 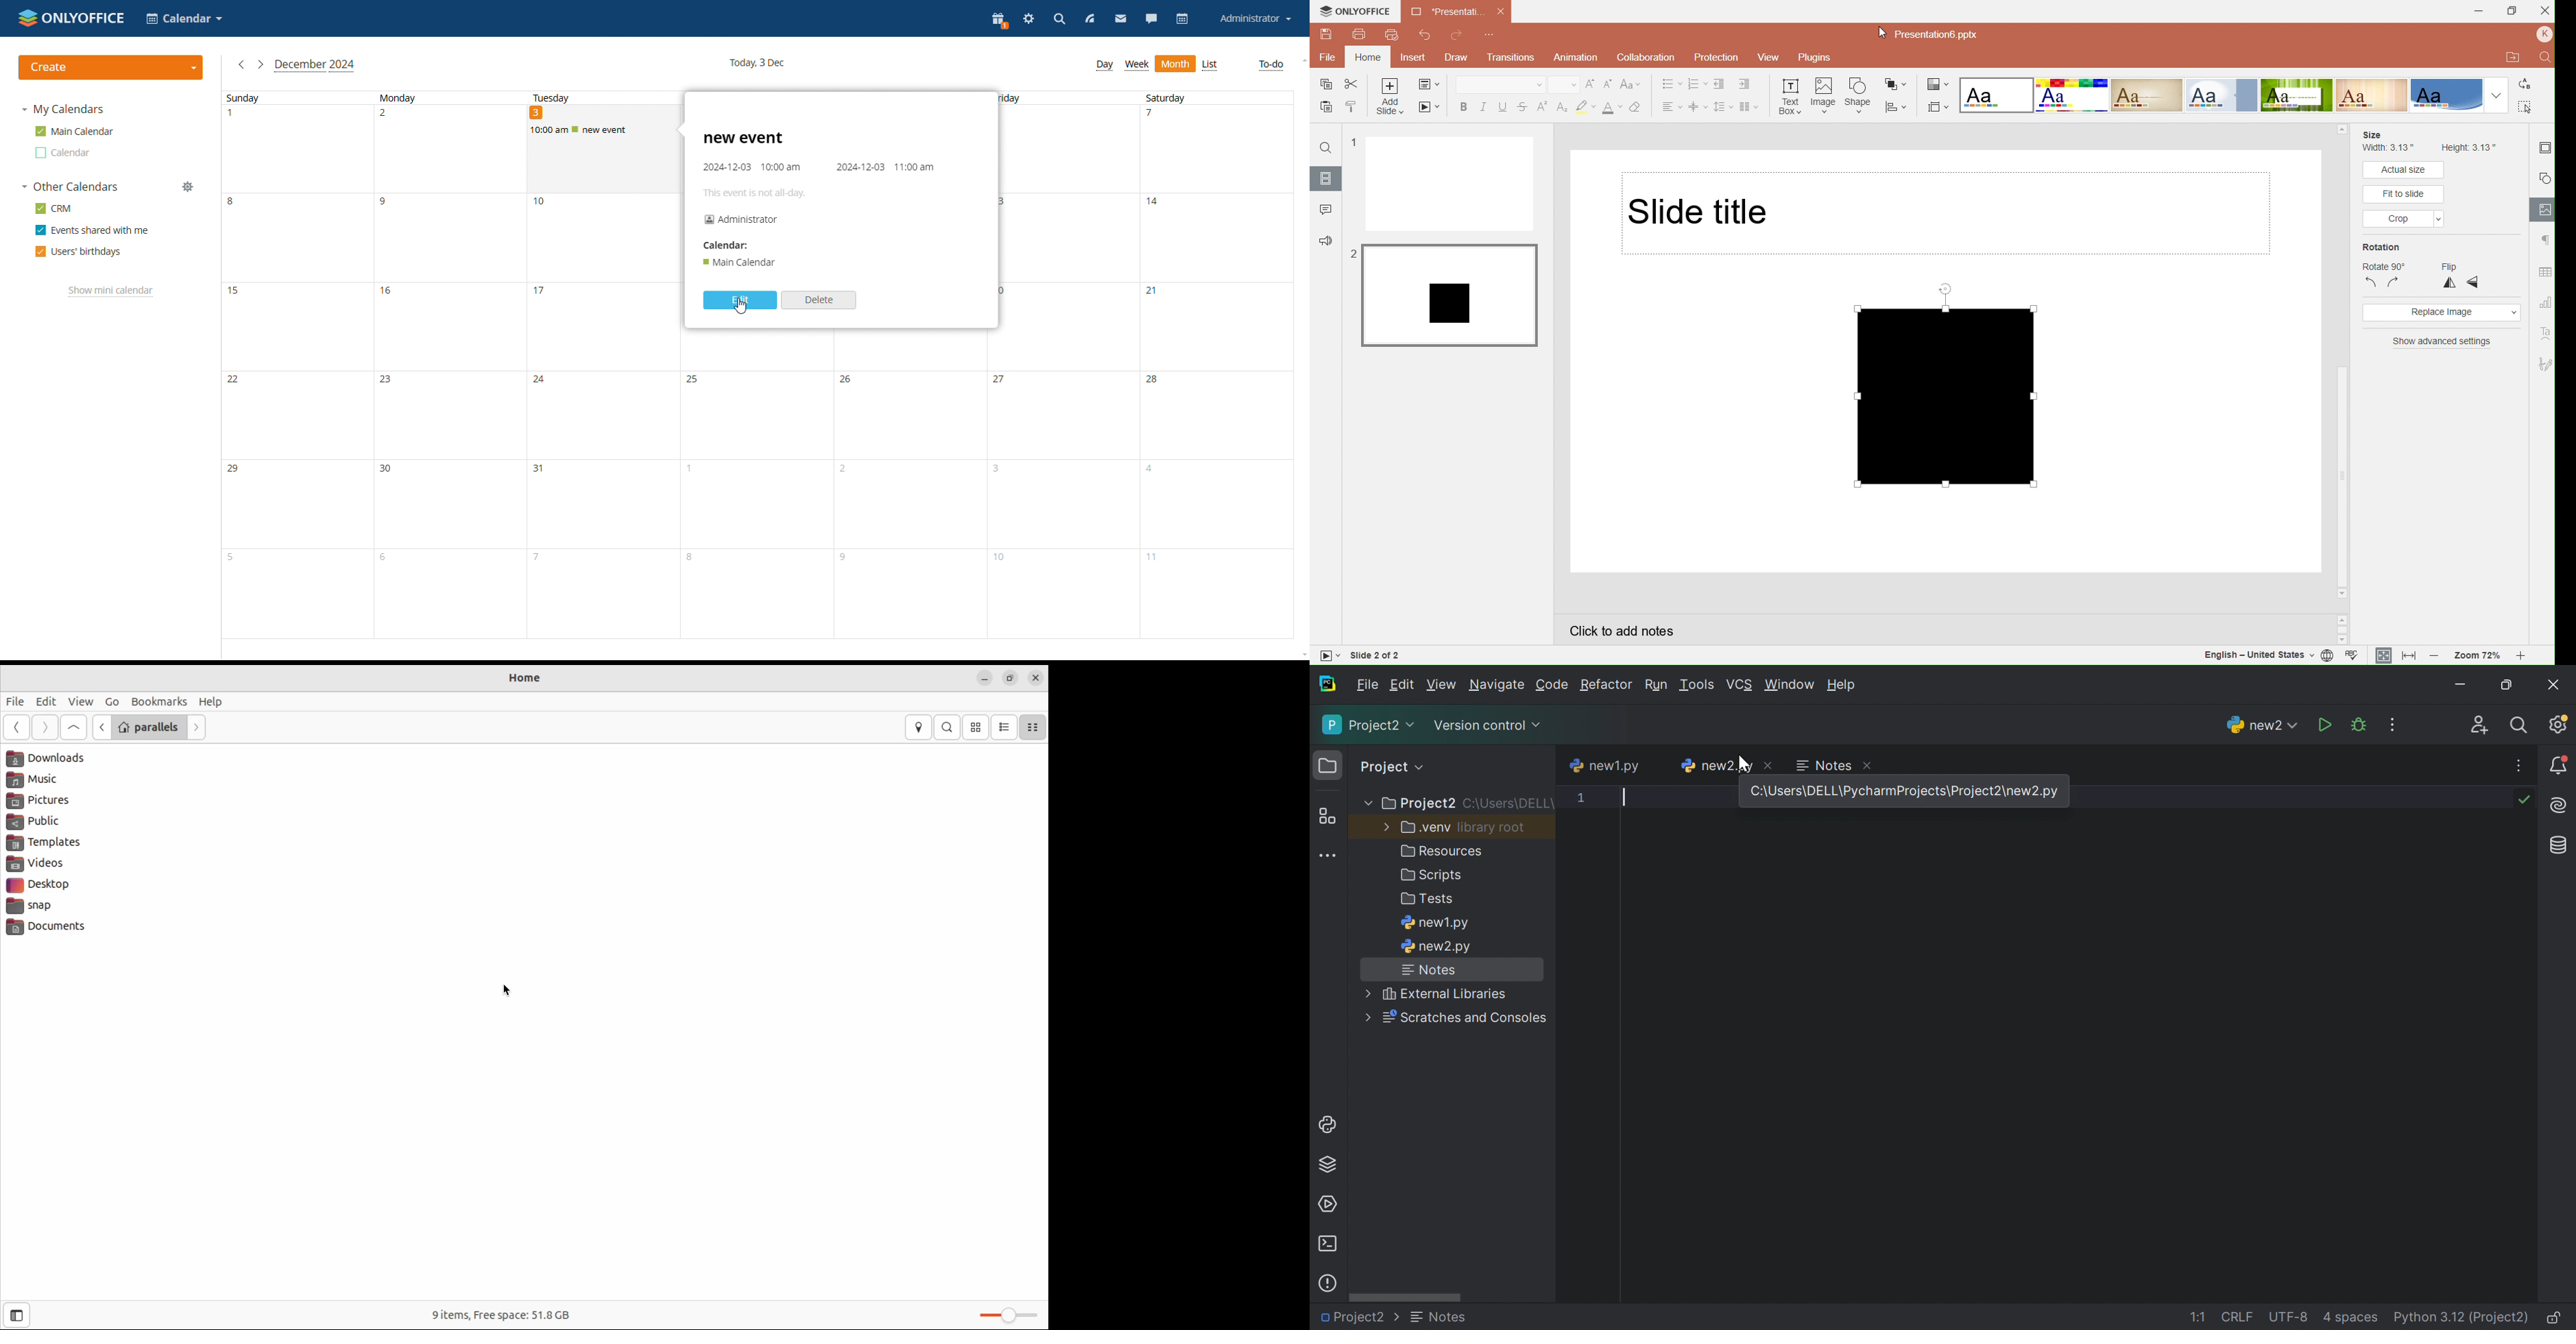 I want to click on Copy style, so click(x=1353, y=107).